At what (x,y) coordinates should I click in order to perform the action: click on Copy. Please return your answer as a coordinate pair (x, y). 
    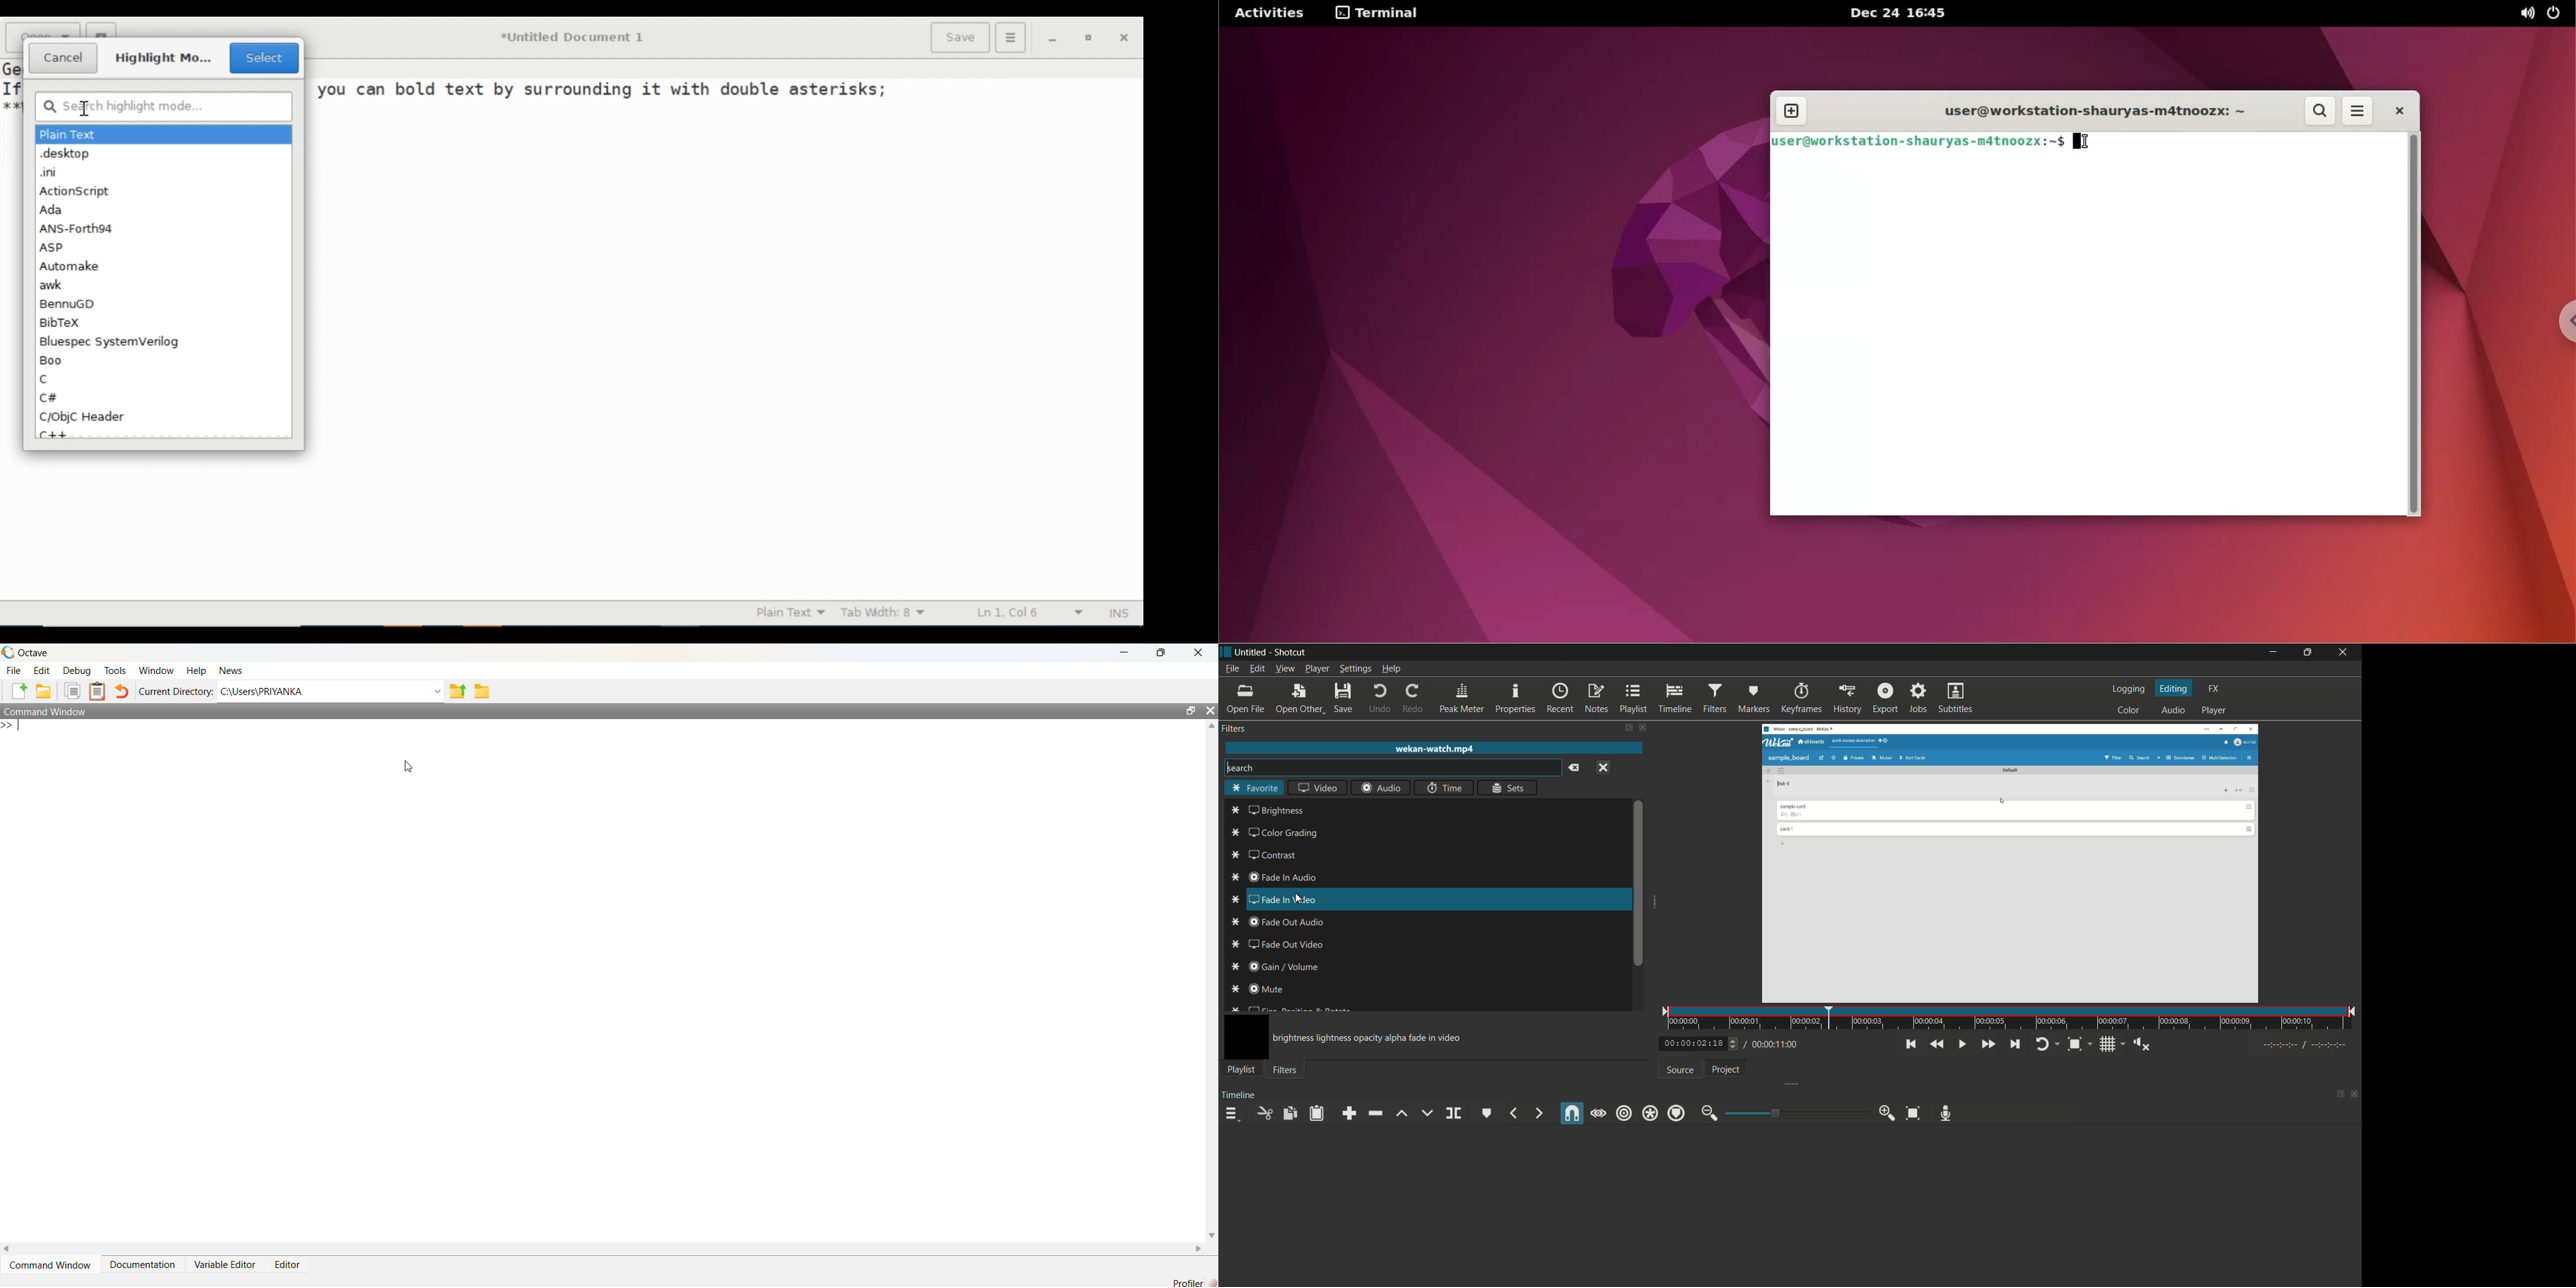
    Looking at the image, I should click on (73, 690).